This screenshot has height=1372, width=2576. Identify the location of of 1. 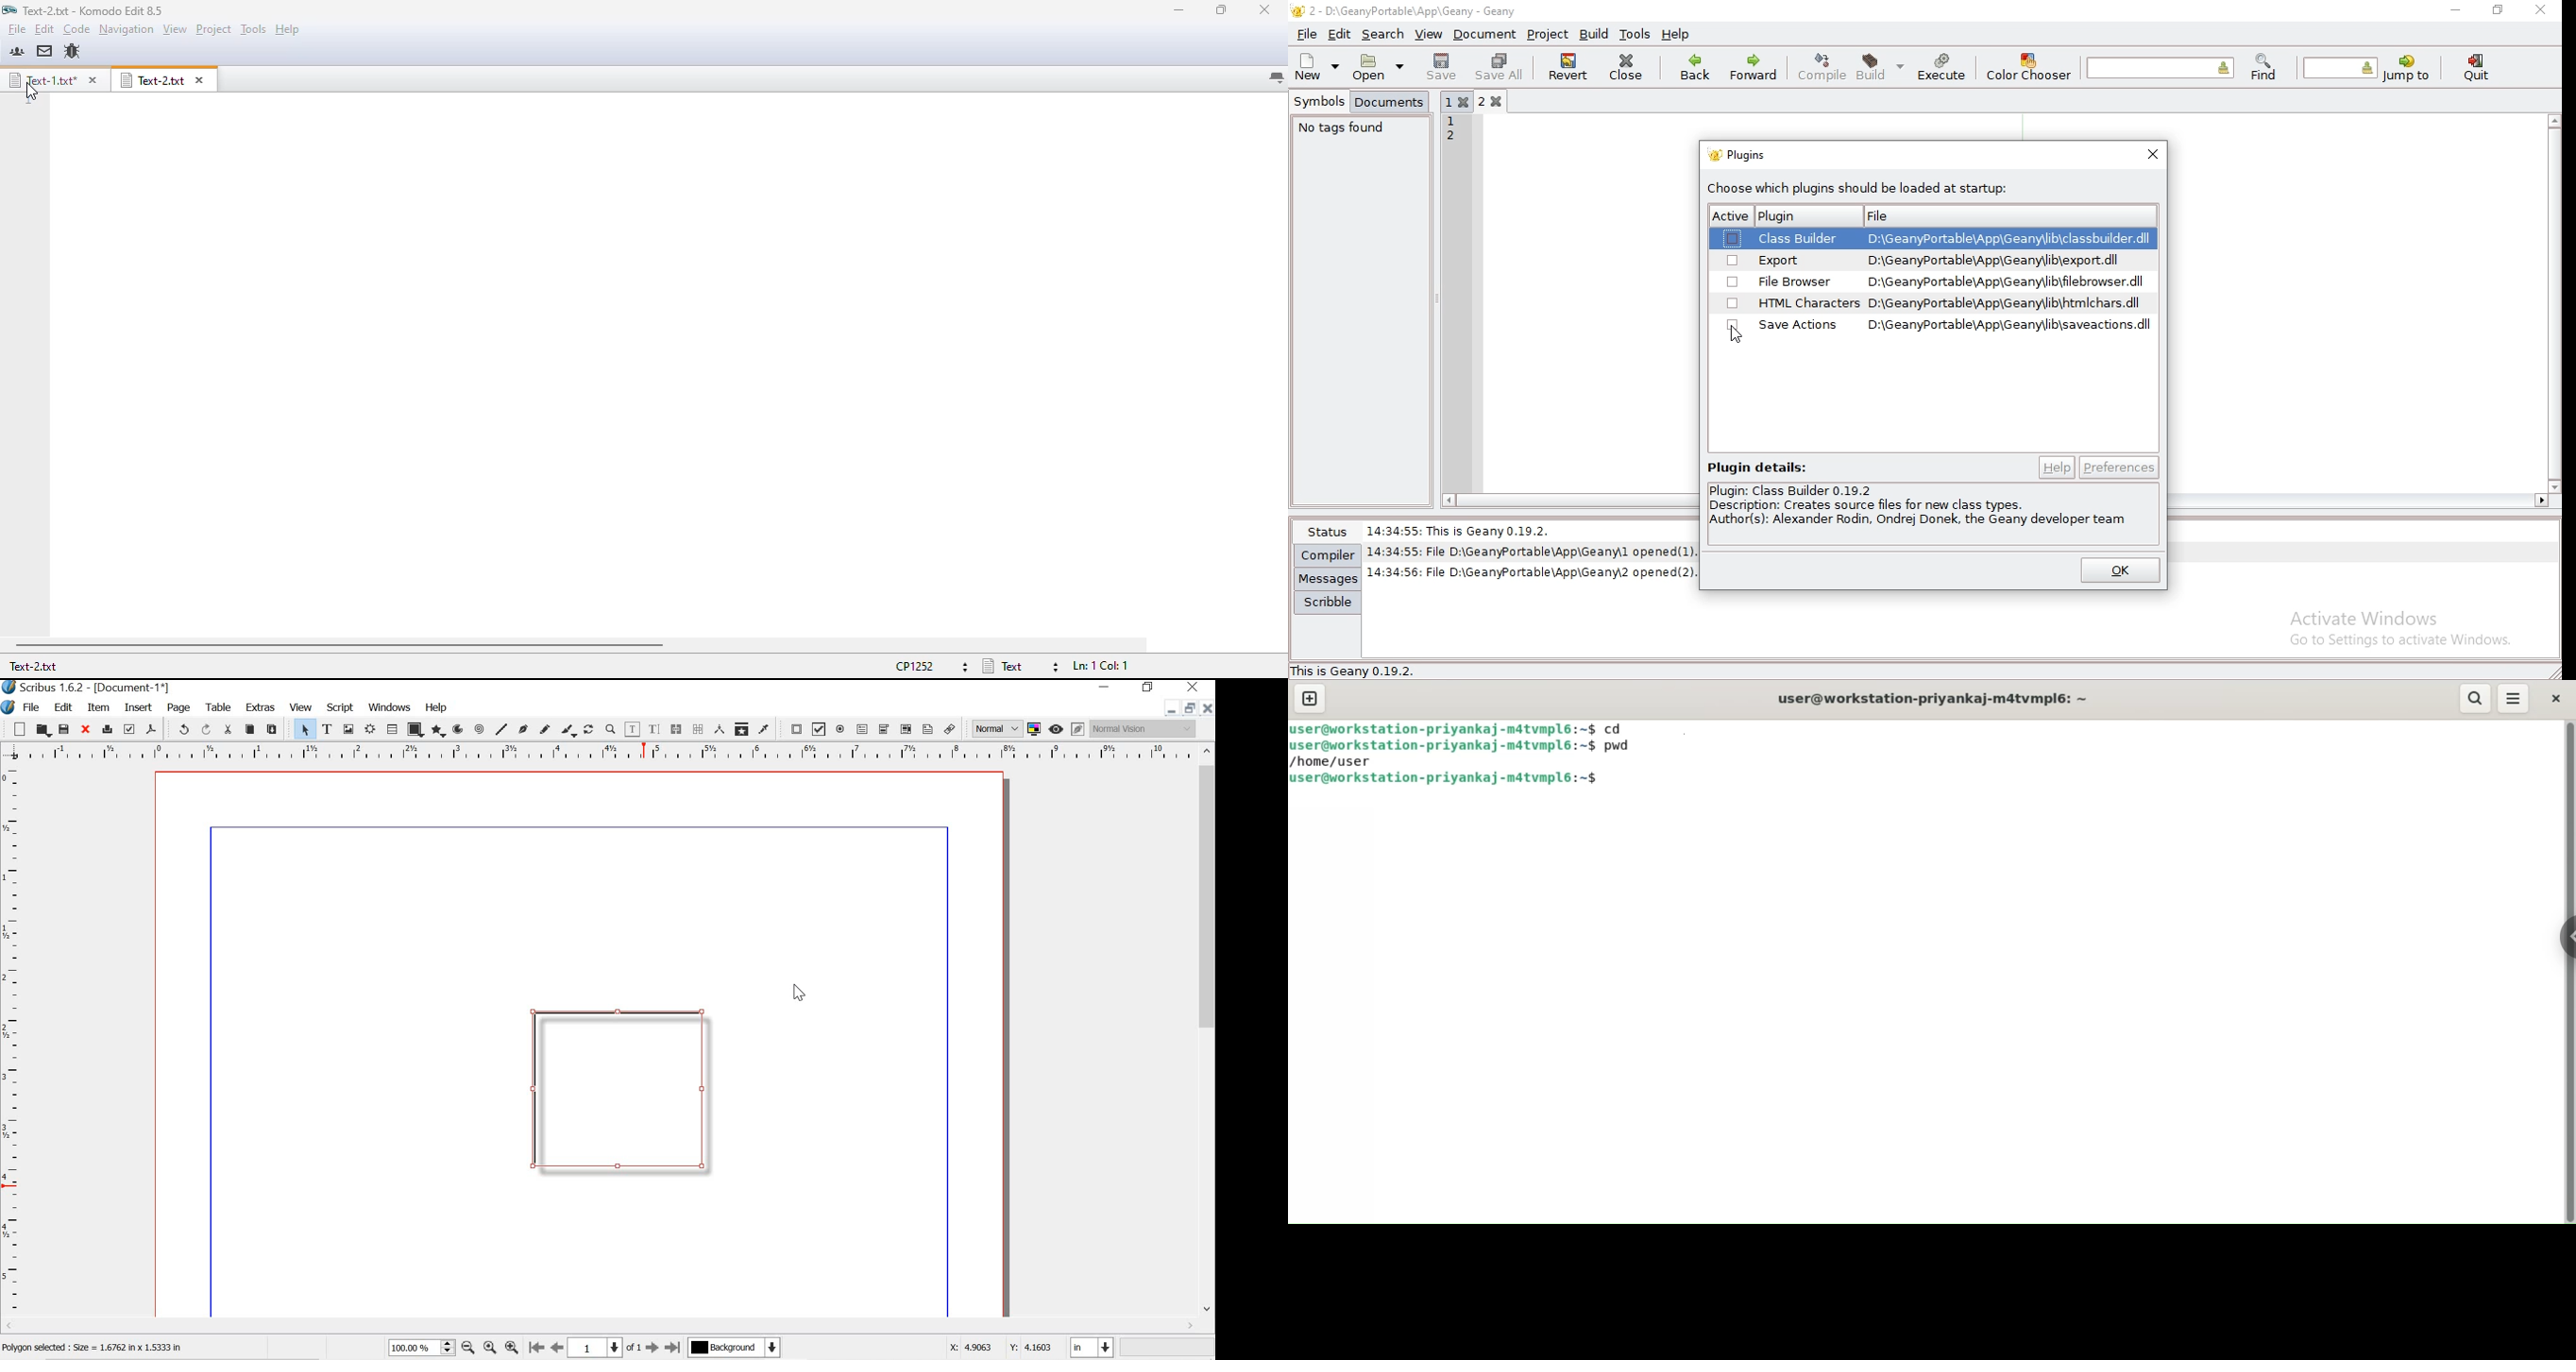
(634, 1348).